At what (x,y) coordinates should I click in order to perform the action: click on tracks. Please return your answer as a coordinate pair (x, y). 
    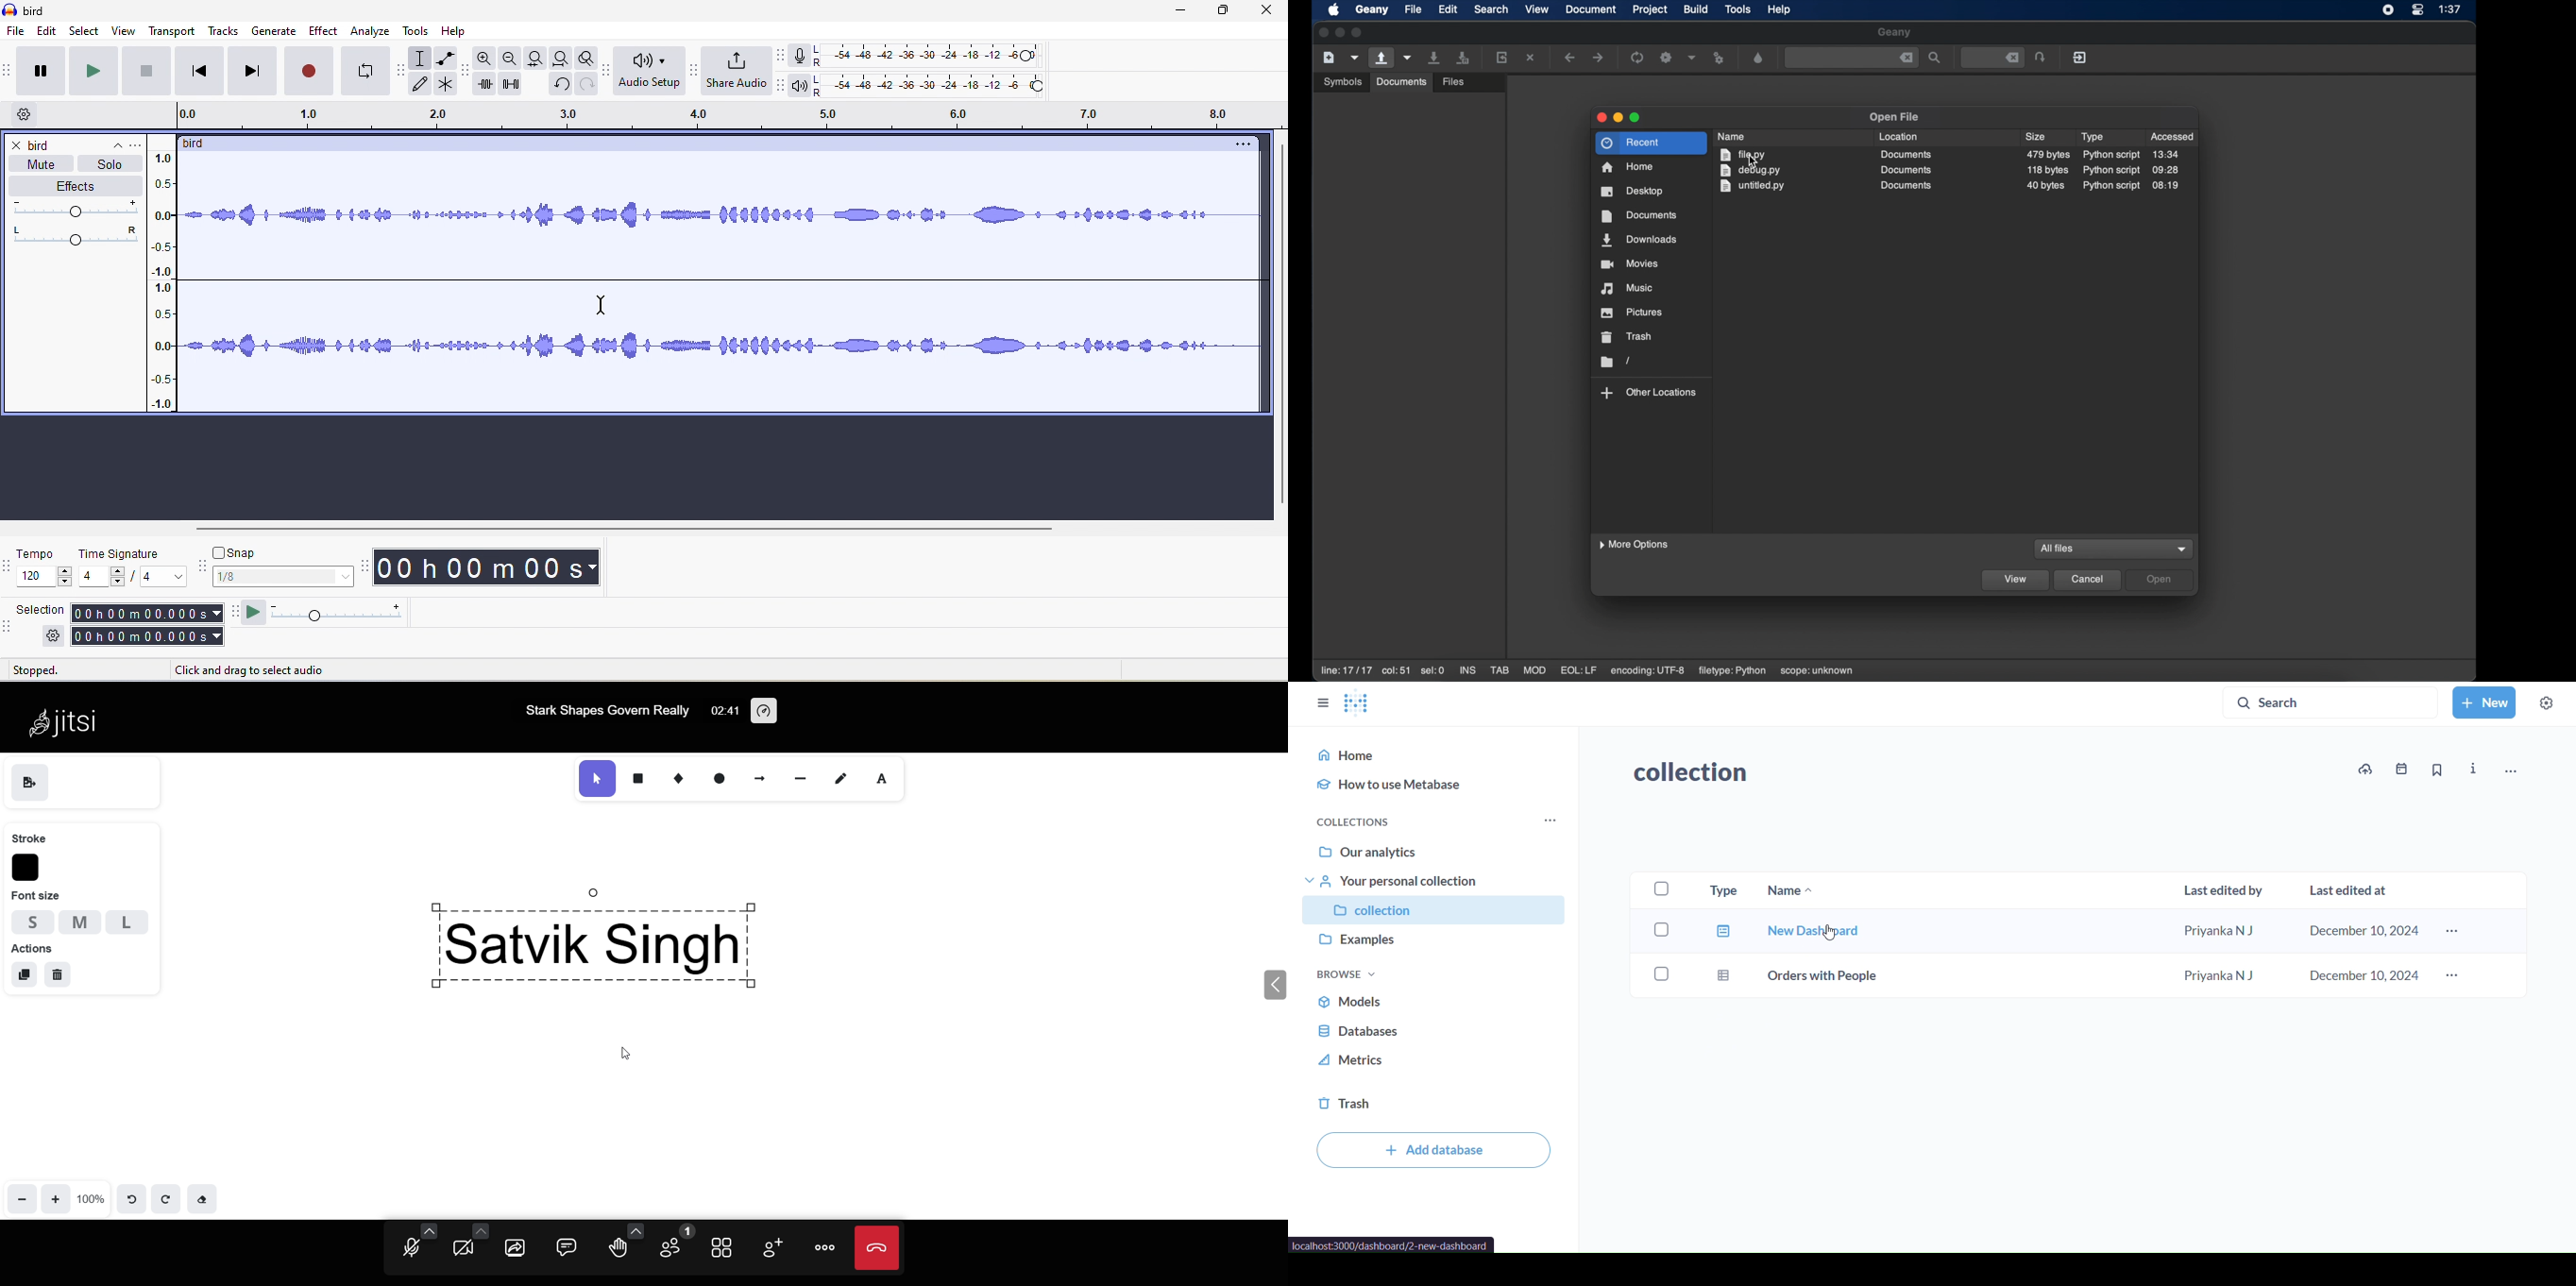
    Looking at the image, I should click on (227, 32).